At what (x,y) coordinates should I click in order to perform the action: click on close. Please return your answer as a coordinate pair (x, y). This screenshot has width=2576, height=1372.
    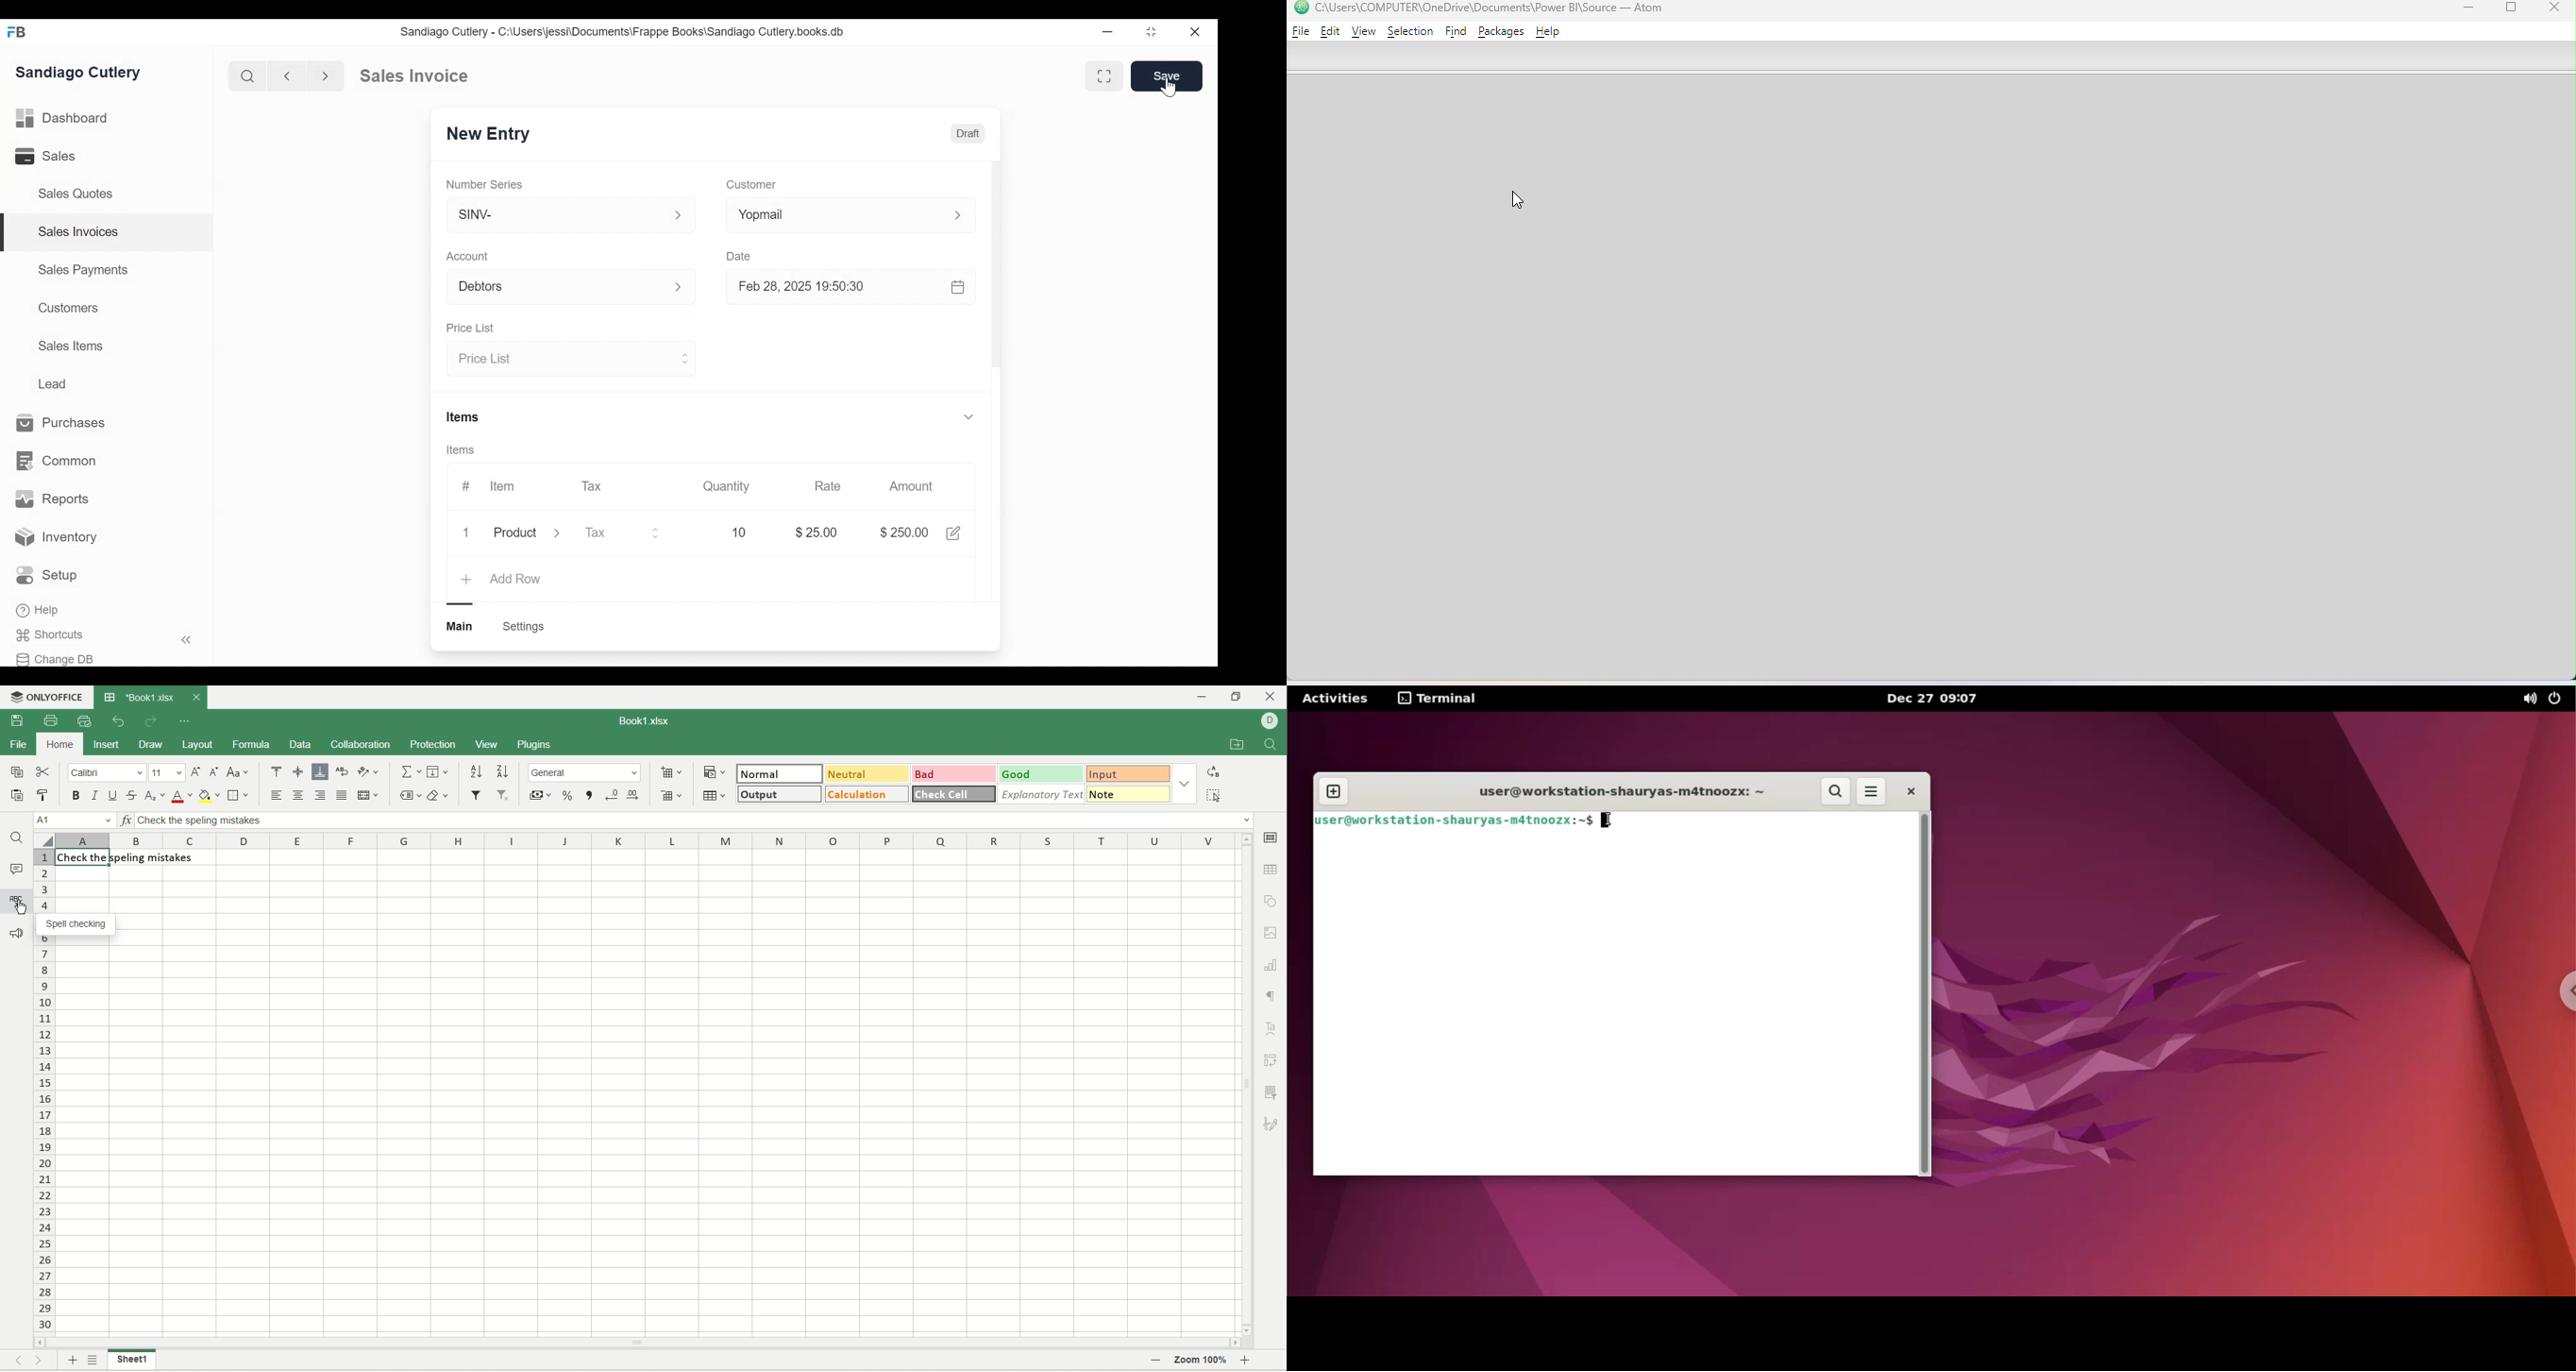
    Looking at the image, I should click on (1271, 696).